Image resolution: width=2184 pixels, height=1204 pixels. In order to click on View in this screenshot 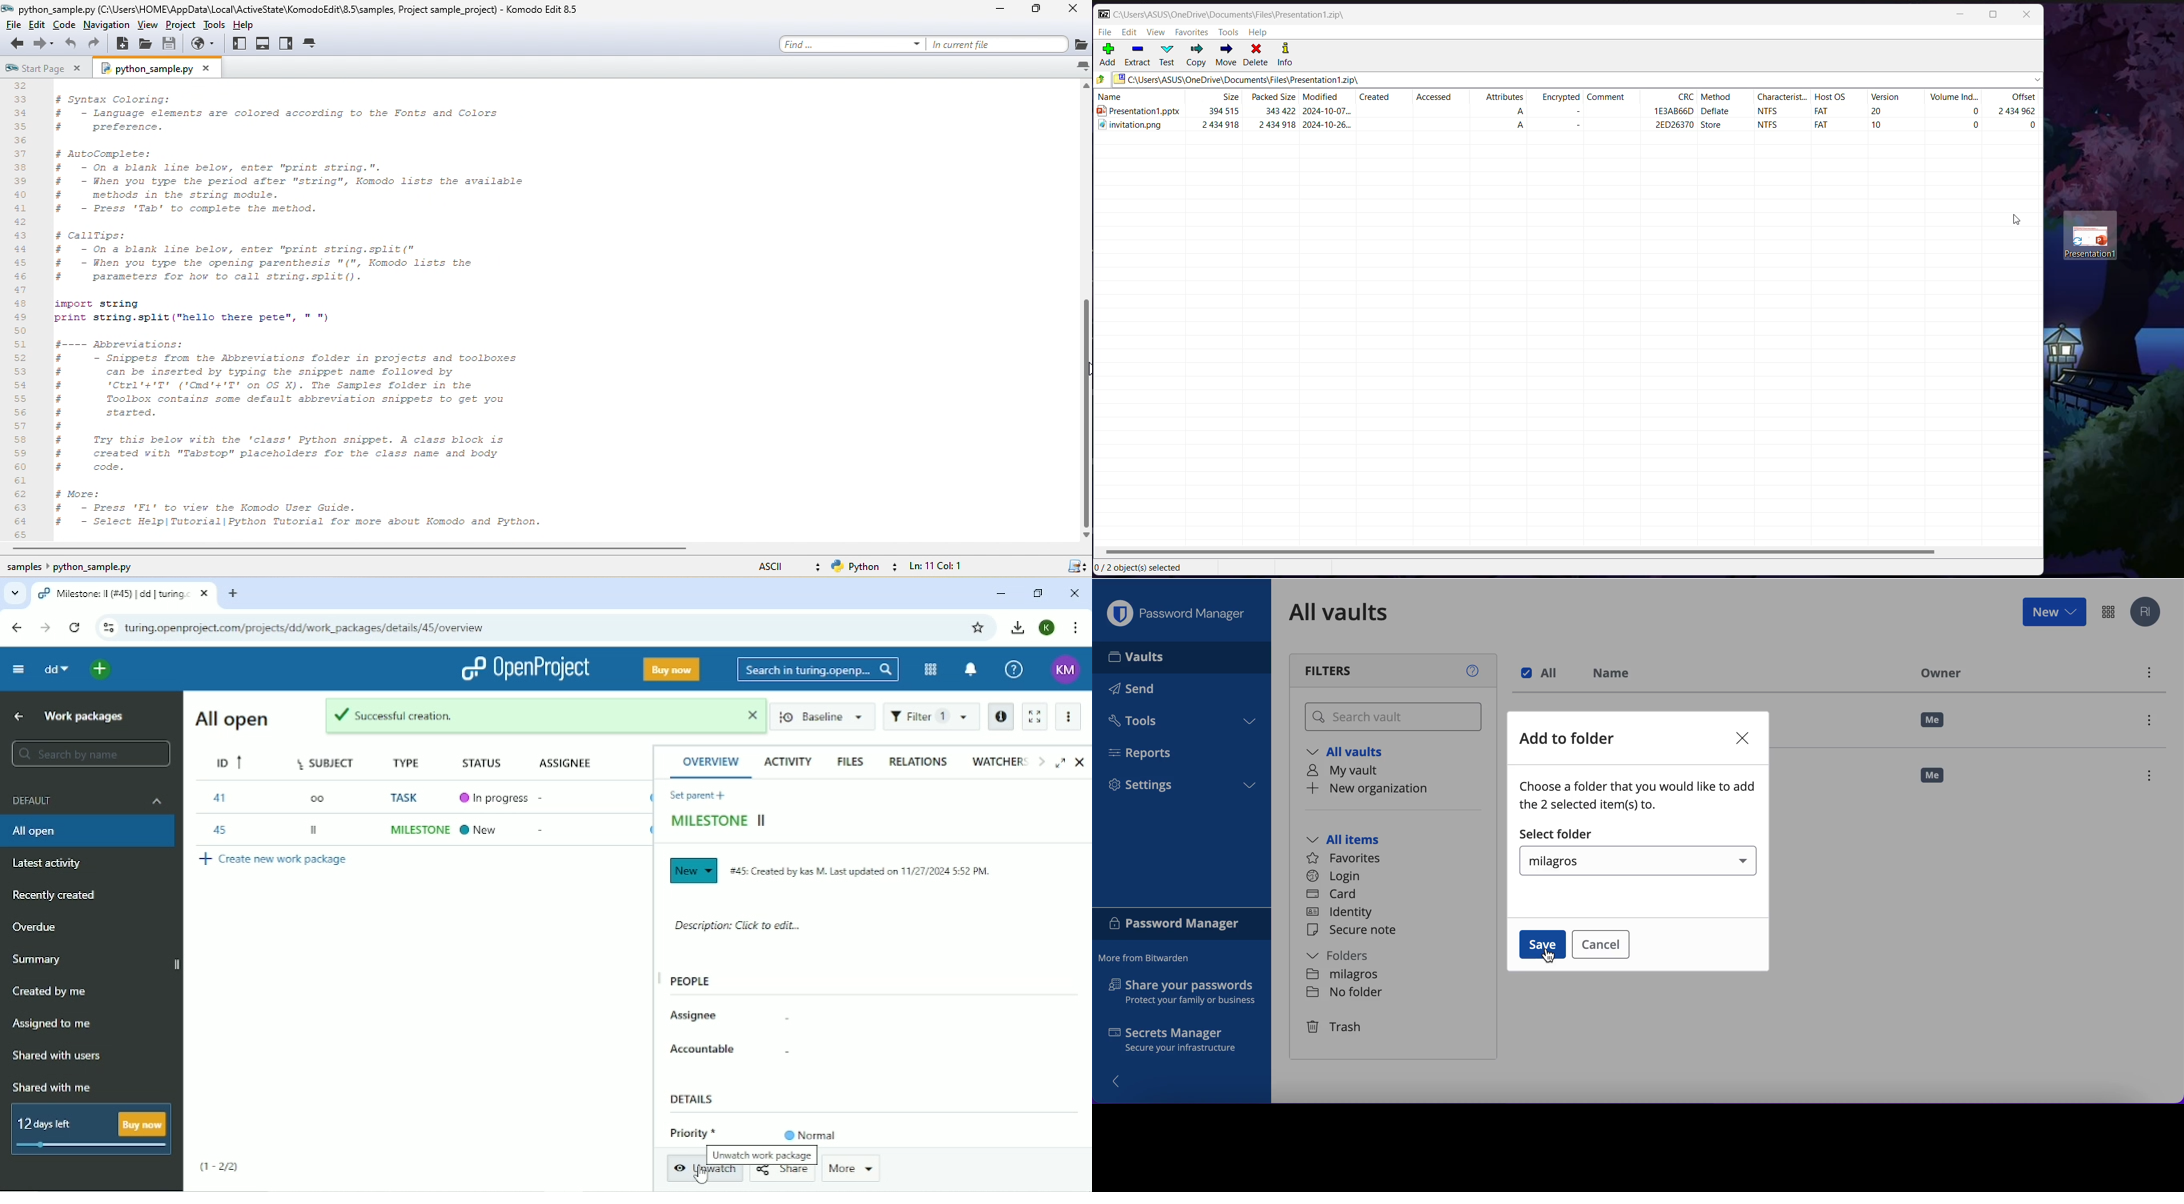, I will do `click(1157, 32)`.